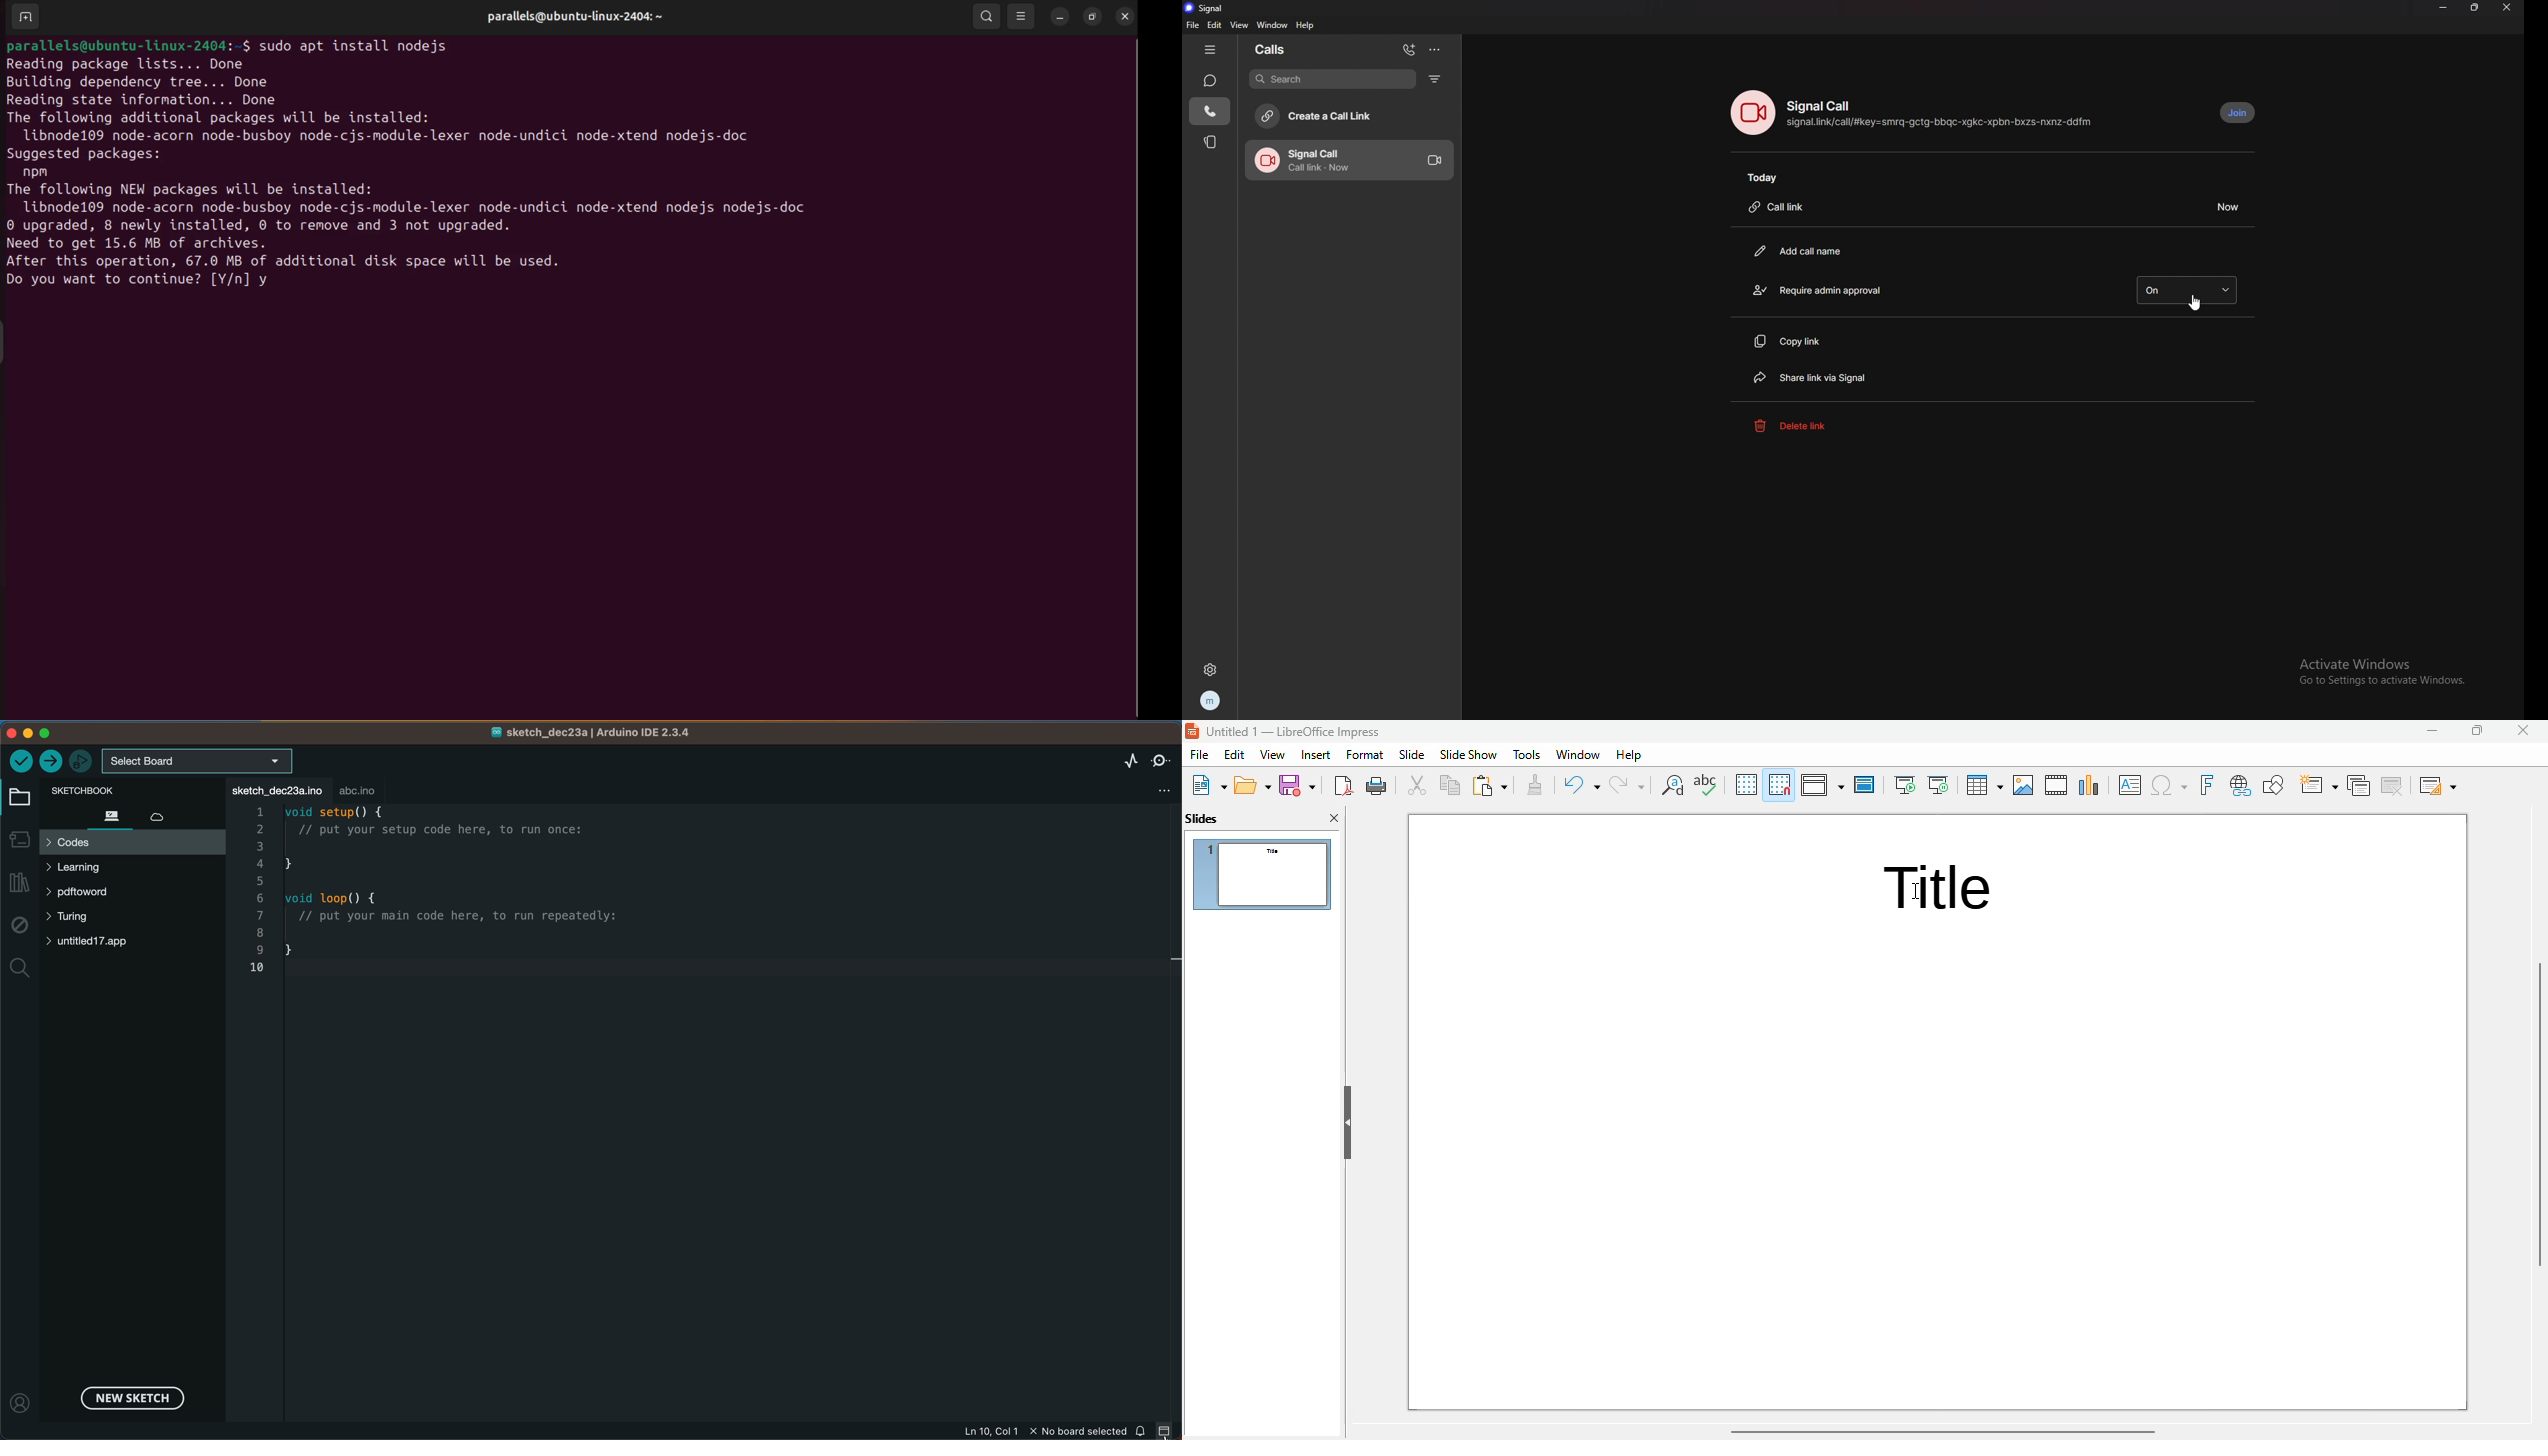 This screenshot has height=1456, width=2548. Describe the element at coordinates (2539, 1110) in the screenshot. I see `vertical scroll bar` at that location.